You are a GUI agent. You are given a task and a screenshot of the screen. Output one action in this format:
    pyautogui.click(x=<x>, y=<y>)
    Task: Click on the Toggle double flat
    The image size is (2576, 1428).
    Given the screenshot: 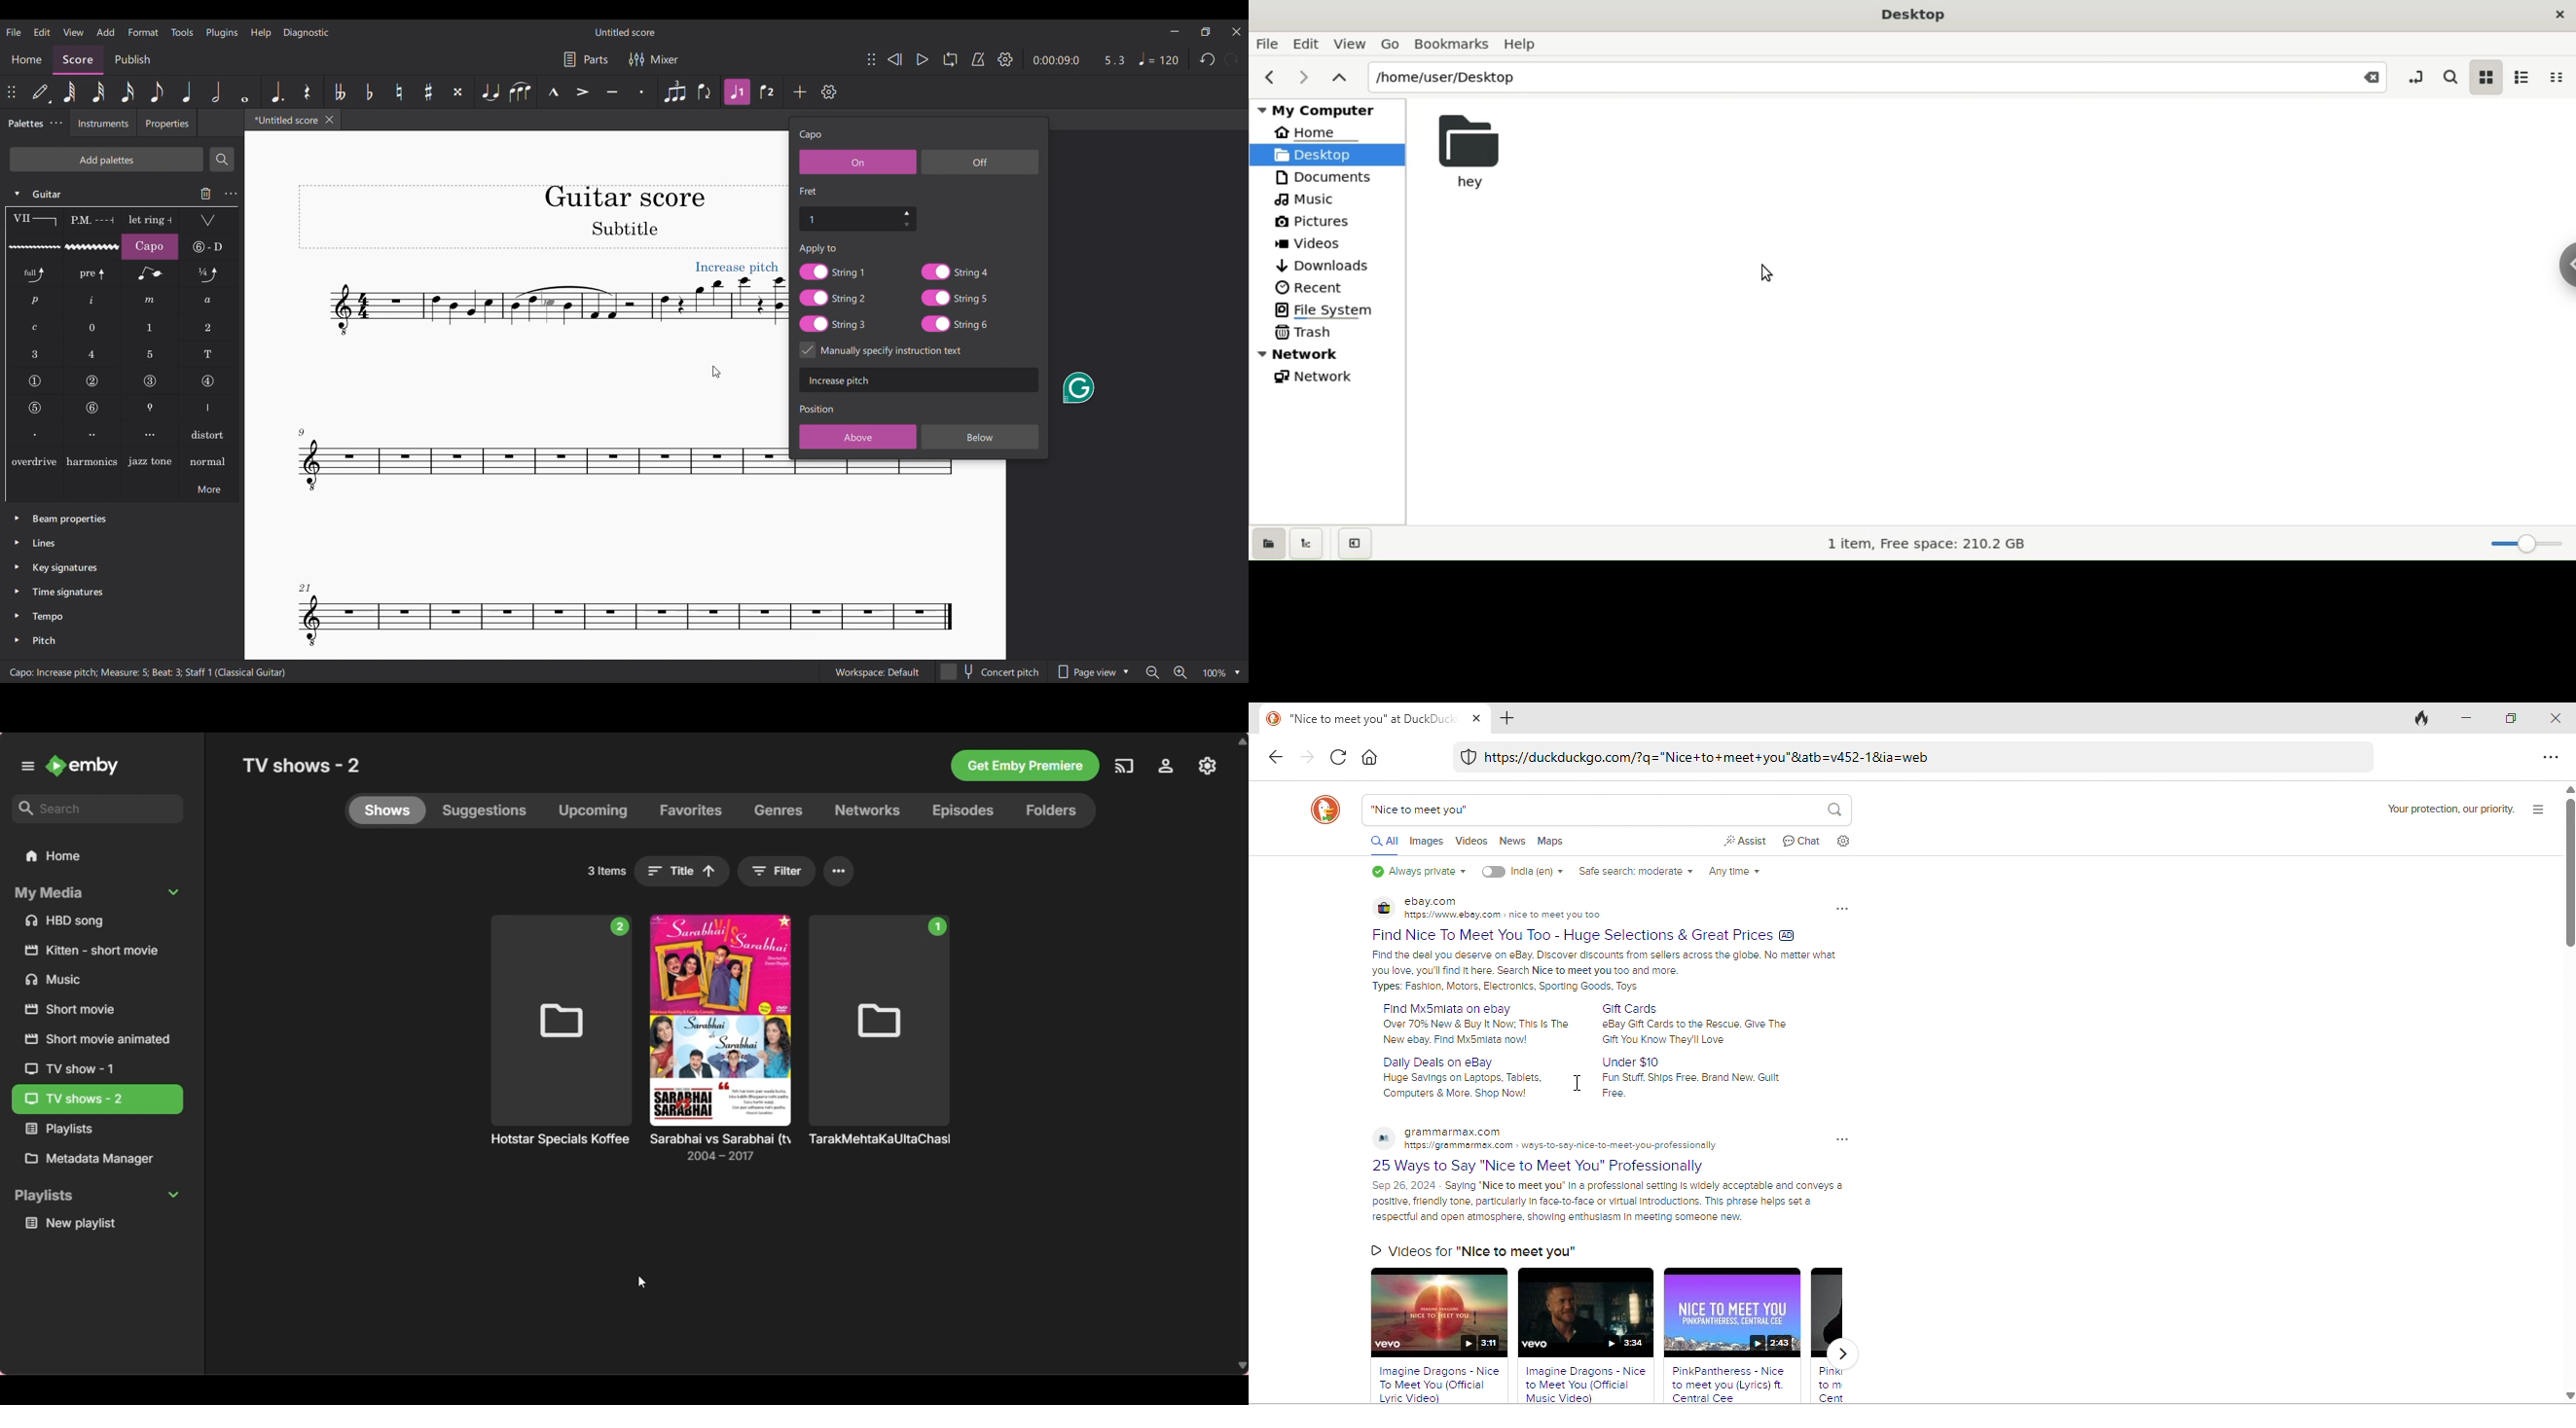 What is the action you would take?
    pyautogui.click(x=340, y=92)
    